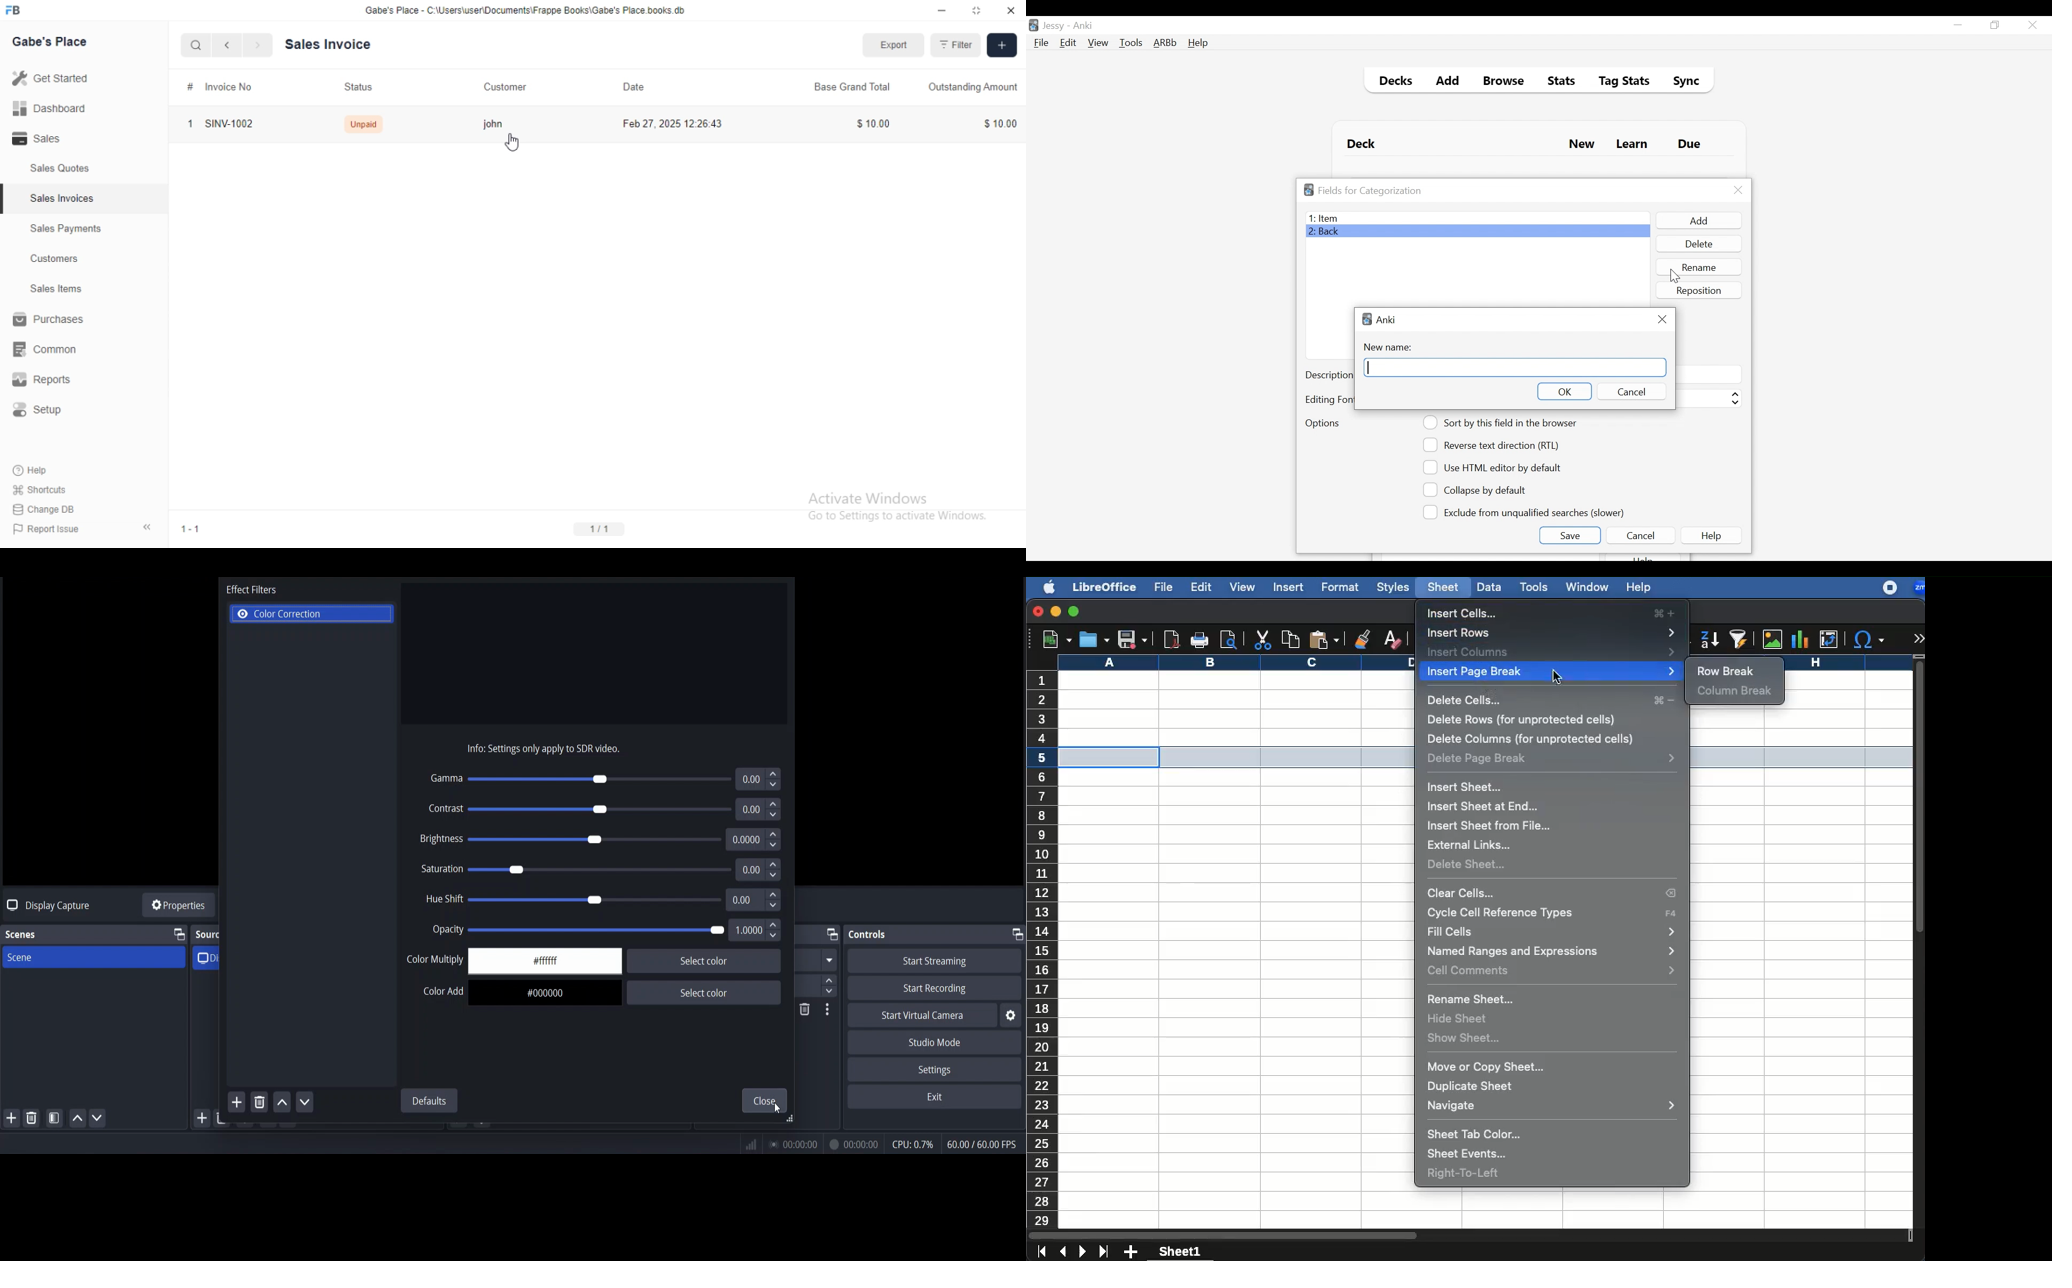  What do you see at coordinates (1033, 26) in the screenshot?
I see `Anki Desktop icon` at bounding box center [1033, 26].